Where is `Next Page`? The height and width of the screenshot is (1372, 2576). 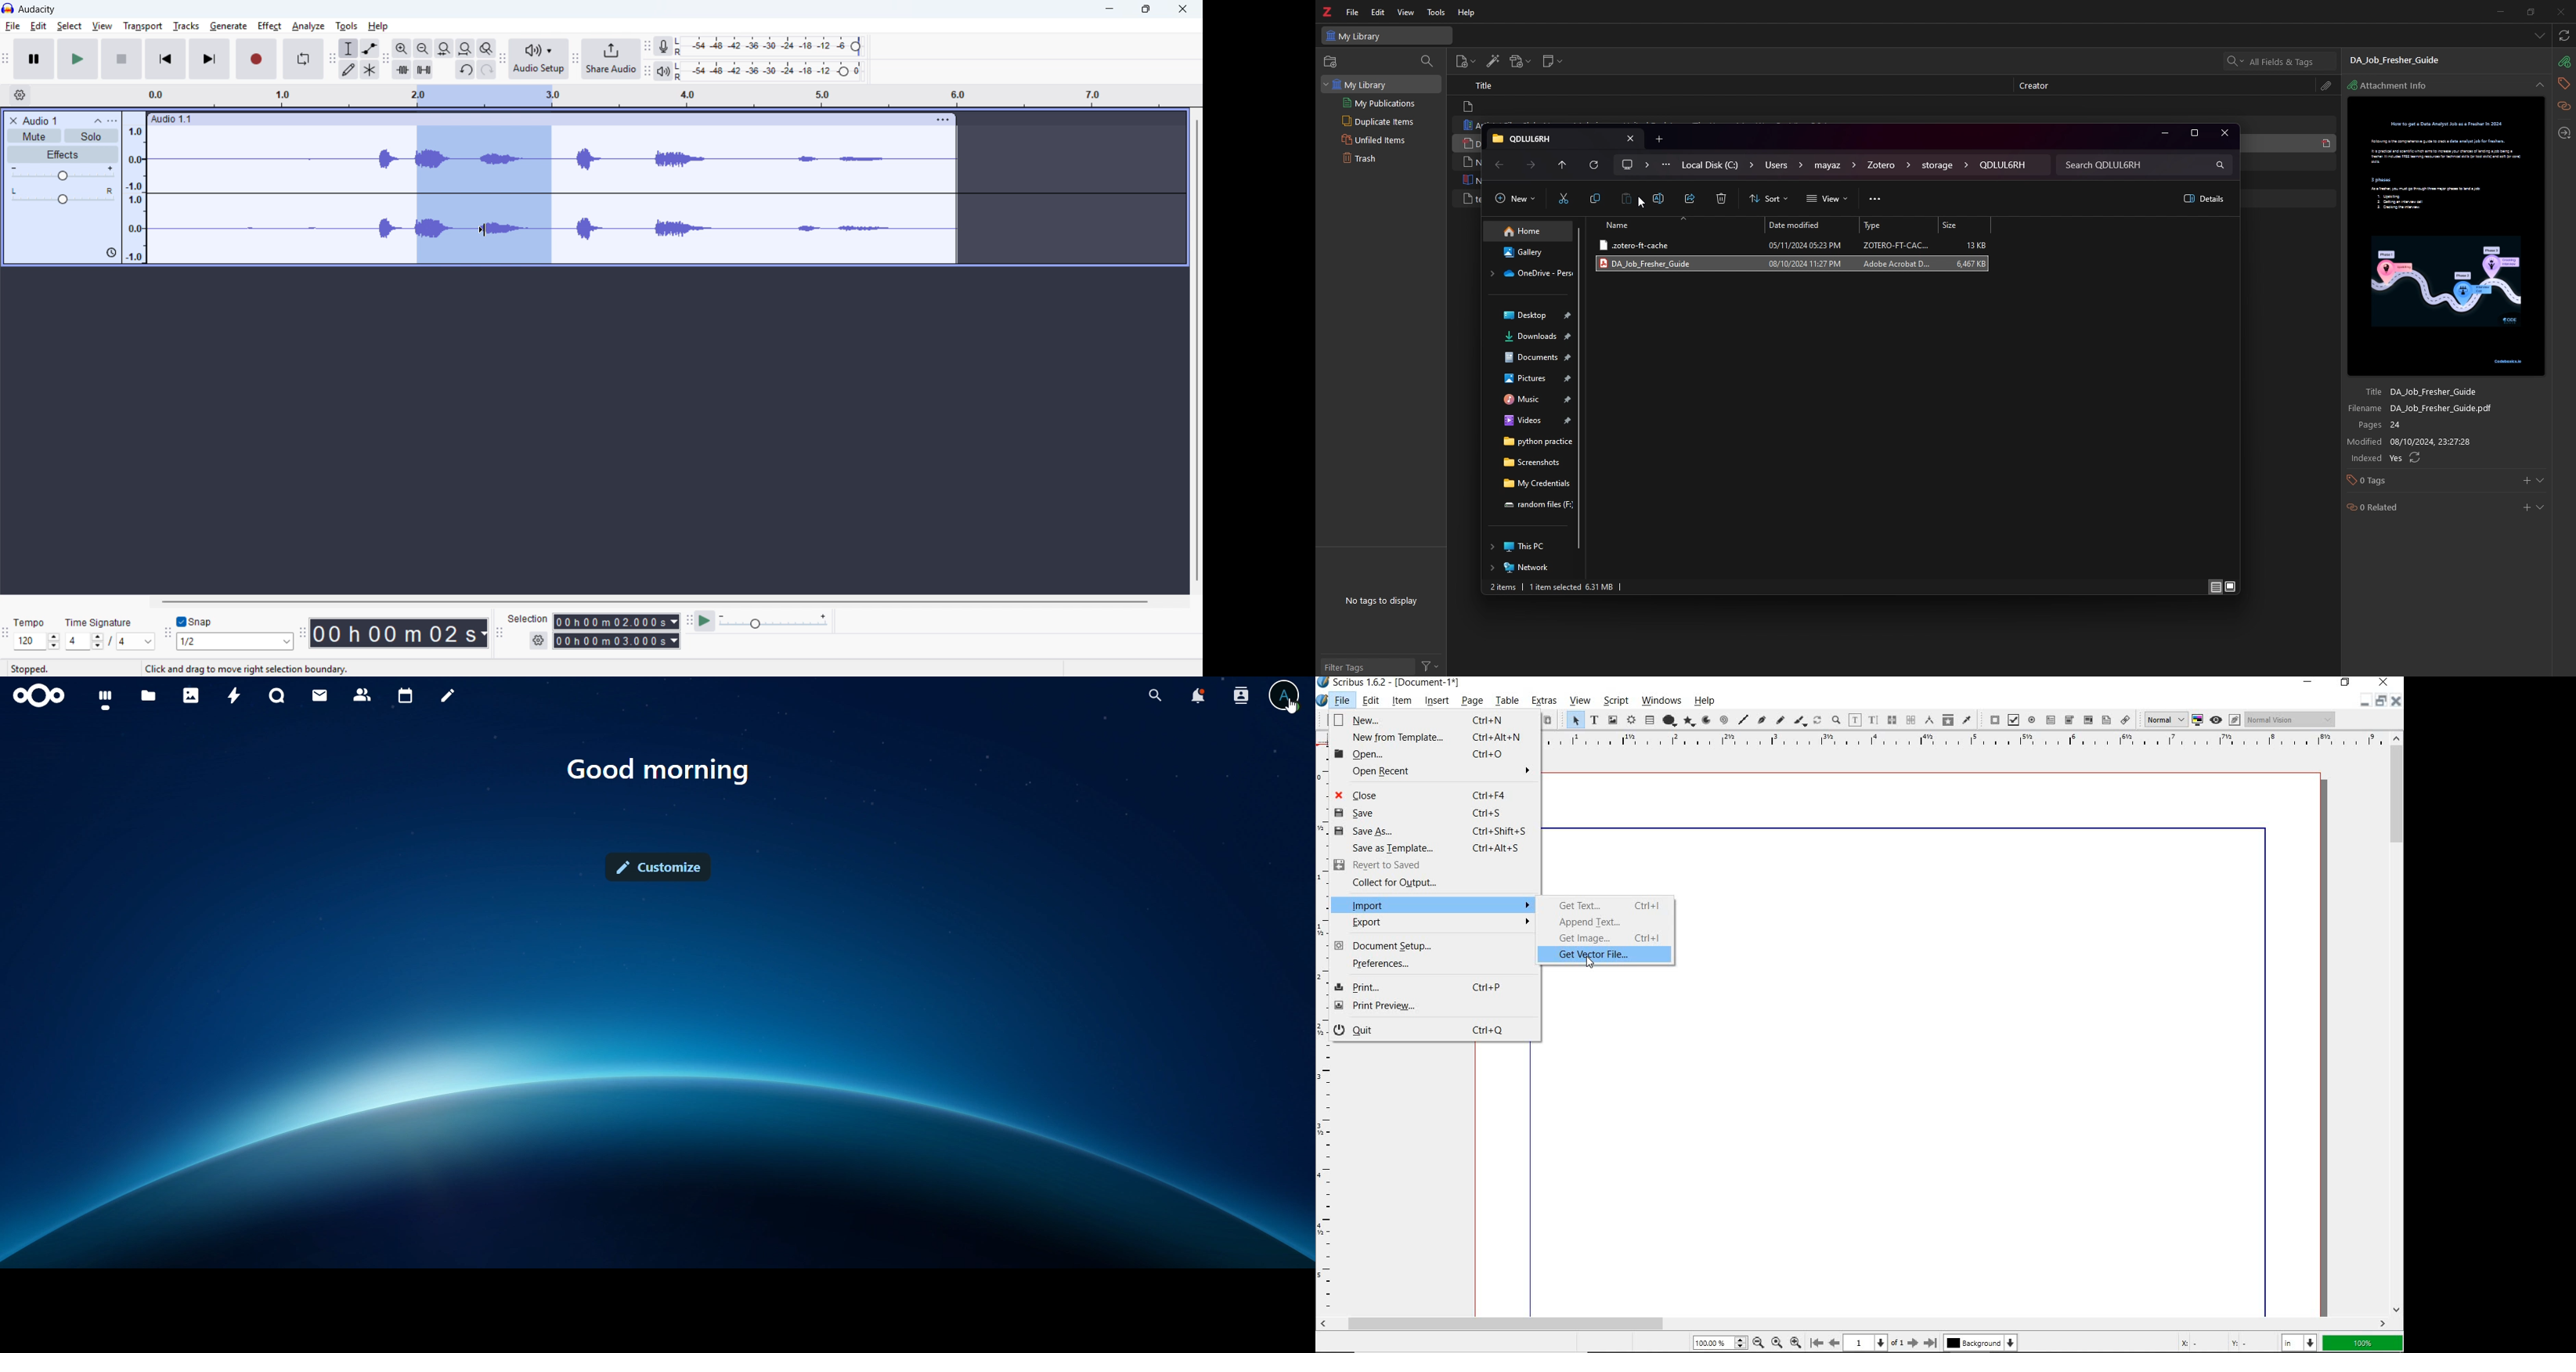 Next Page is located at coordinates (1914, 1343).